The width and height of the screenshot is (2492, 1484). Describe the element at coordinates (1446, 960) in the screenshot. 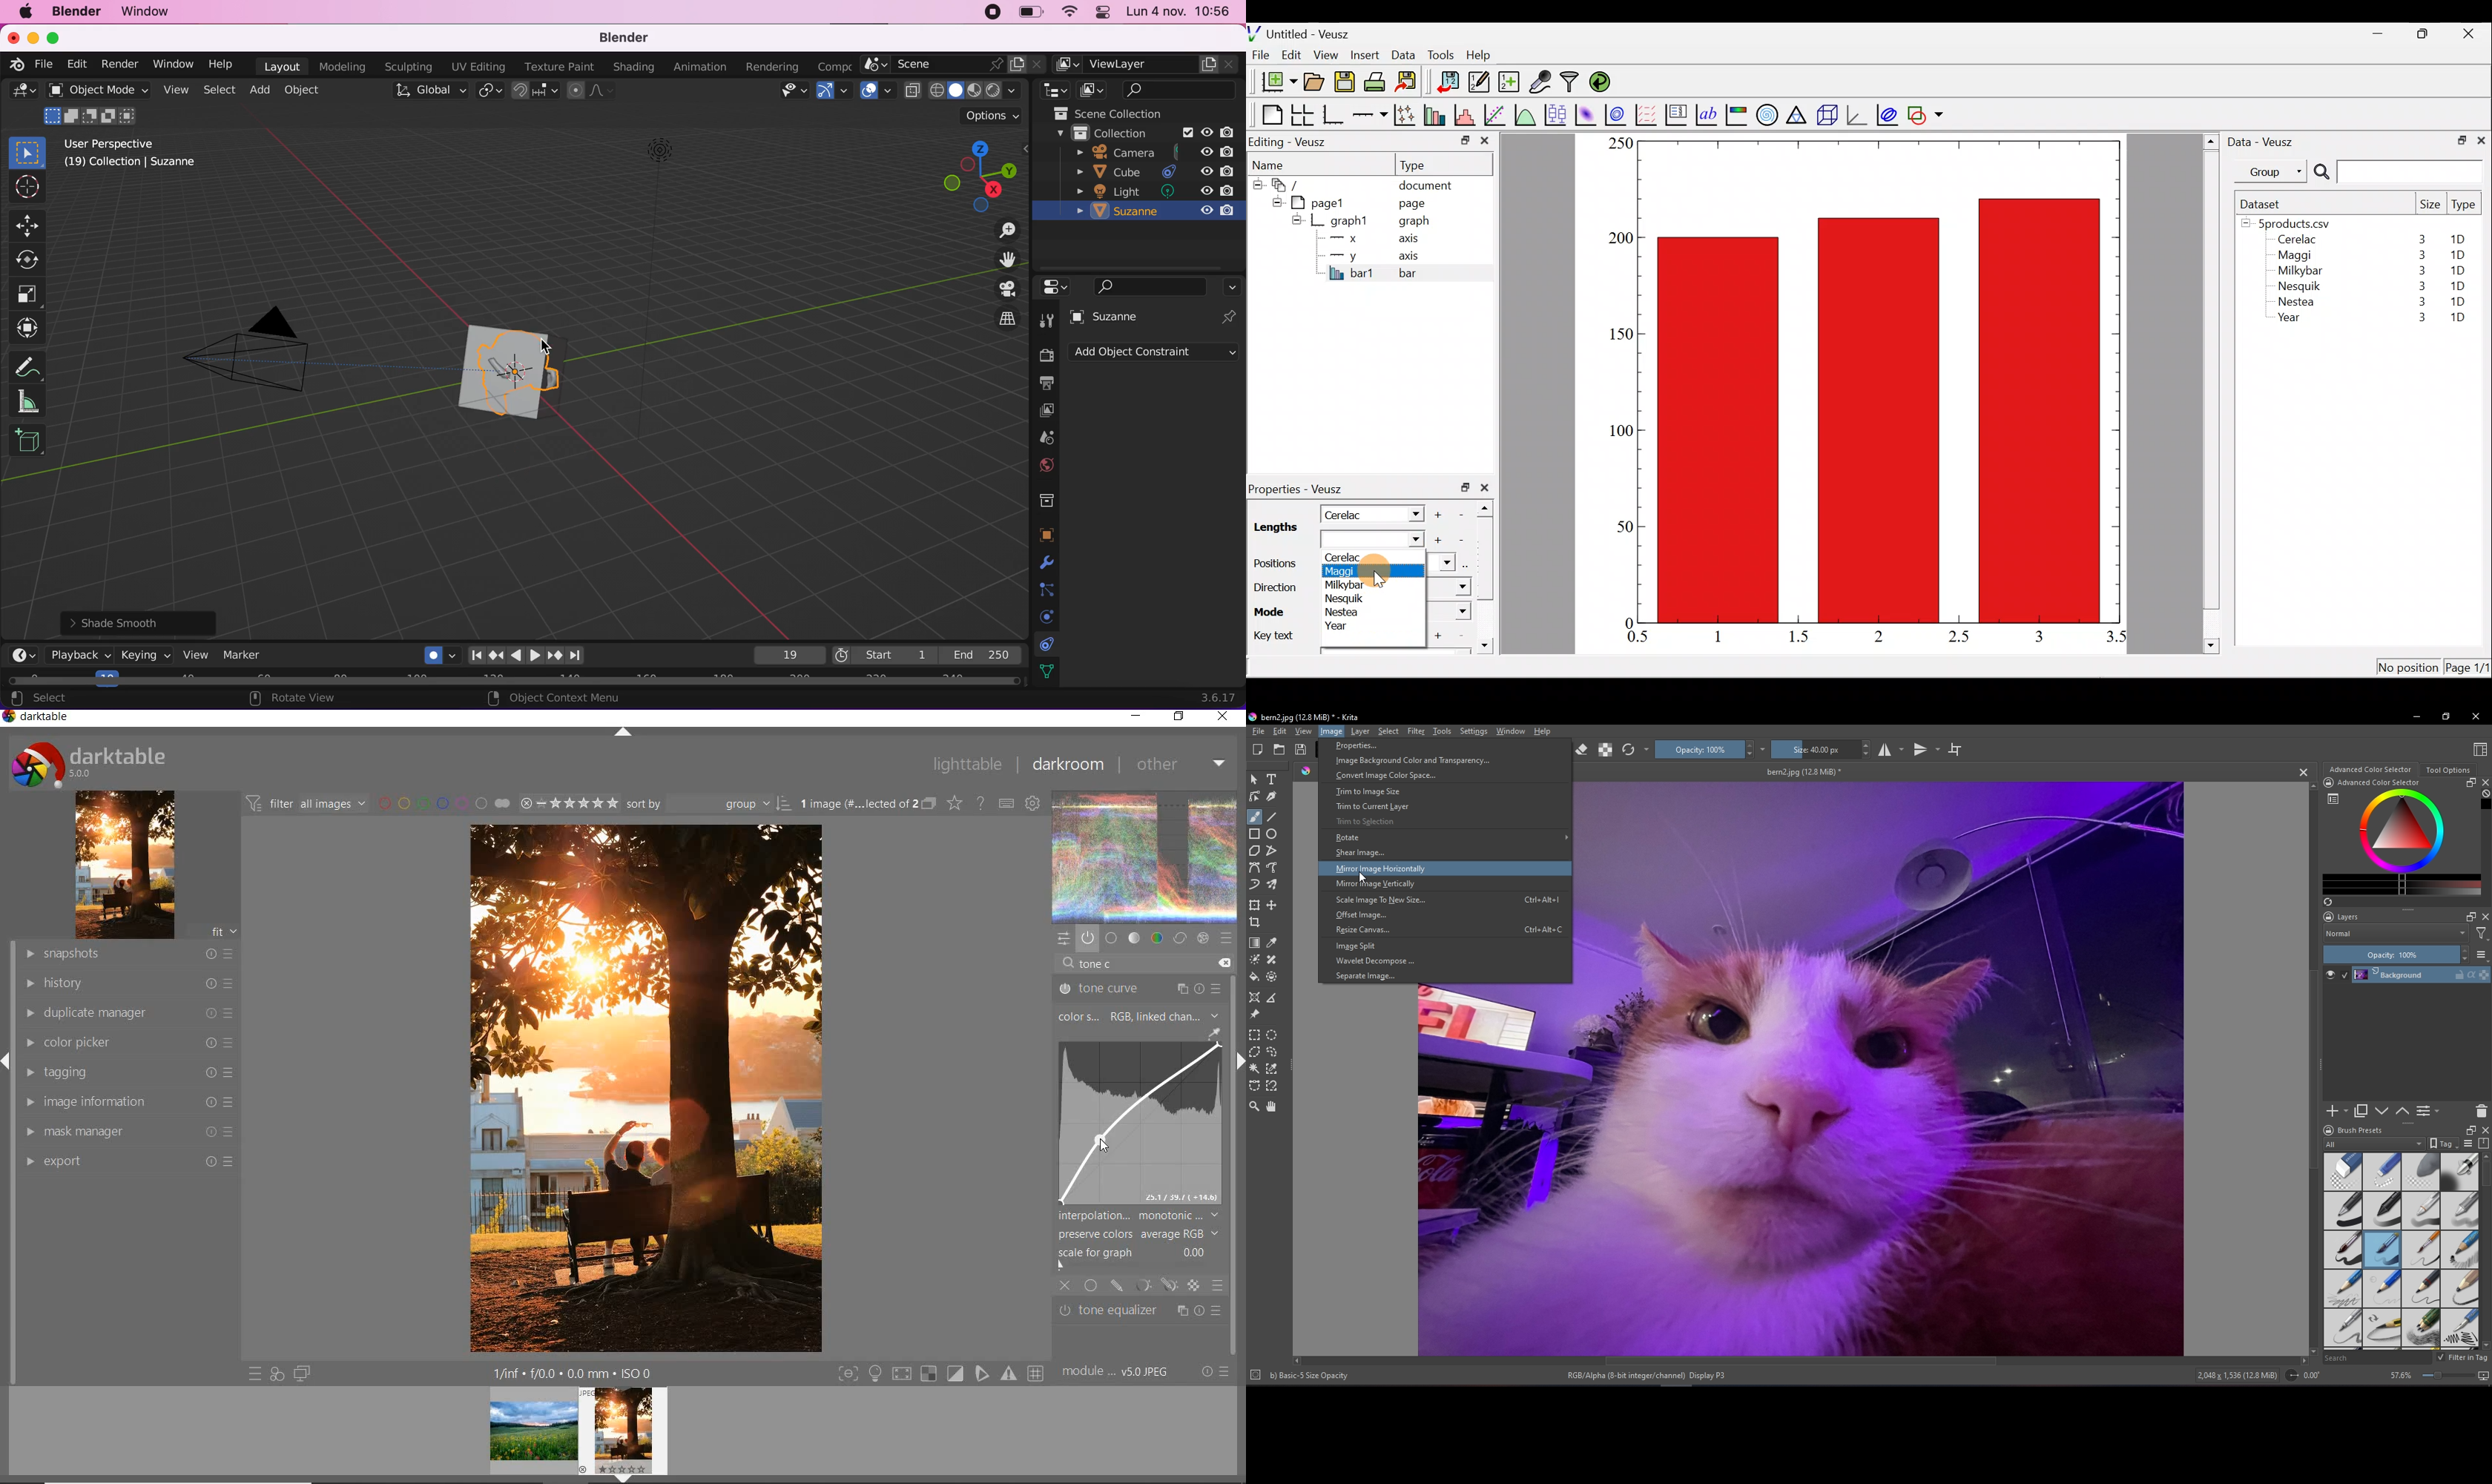

I see `Wavelet decompose` at that location.